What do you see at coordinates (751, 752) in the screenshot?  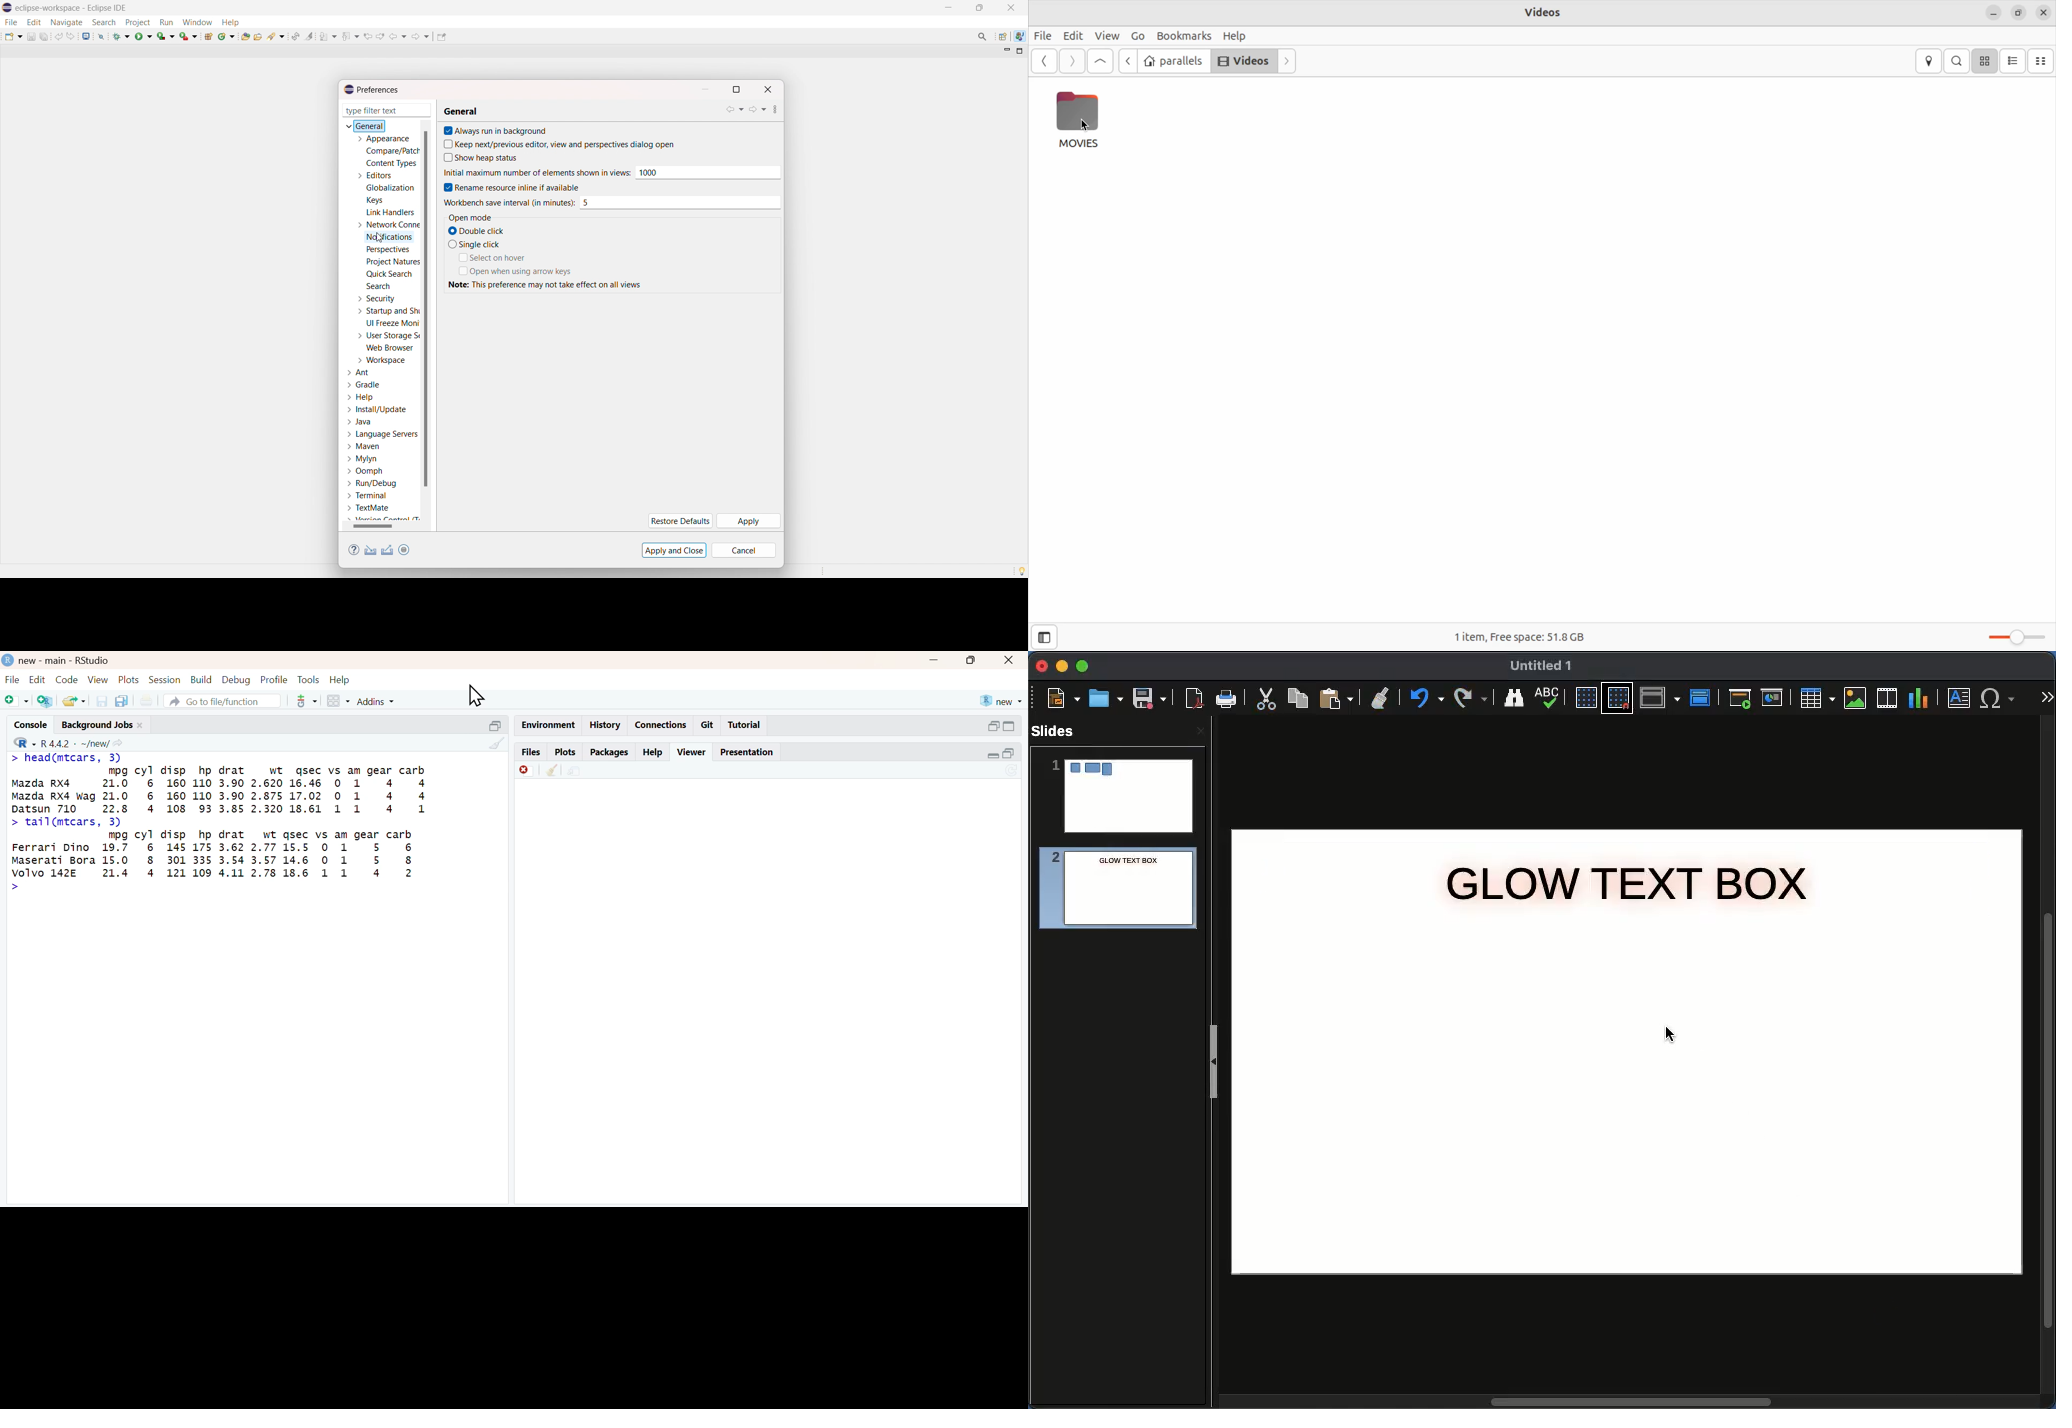 I see `Presentation` at bounding box center [751, 752].